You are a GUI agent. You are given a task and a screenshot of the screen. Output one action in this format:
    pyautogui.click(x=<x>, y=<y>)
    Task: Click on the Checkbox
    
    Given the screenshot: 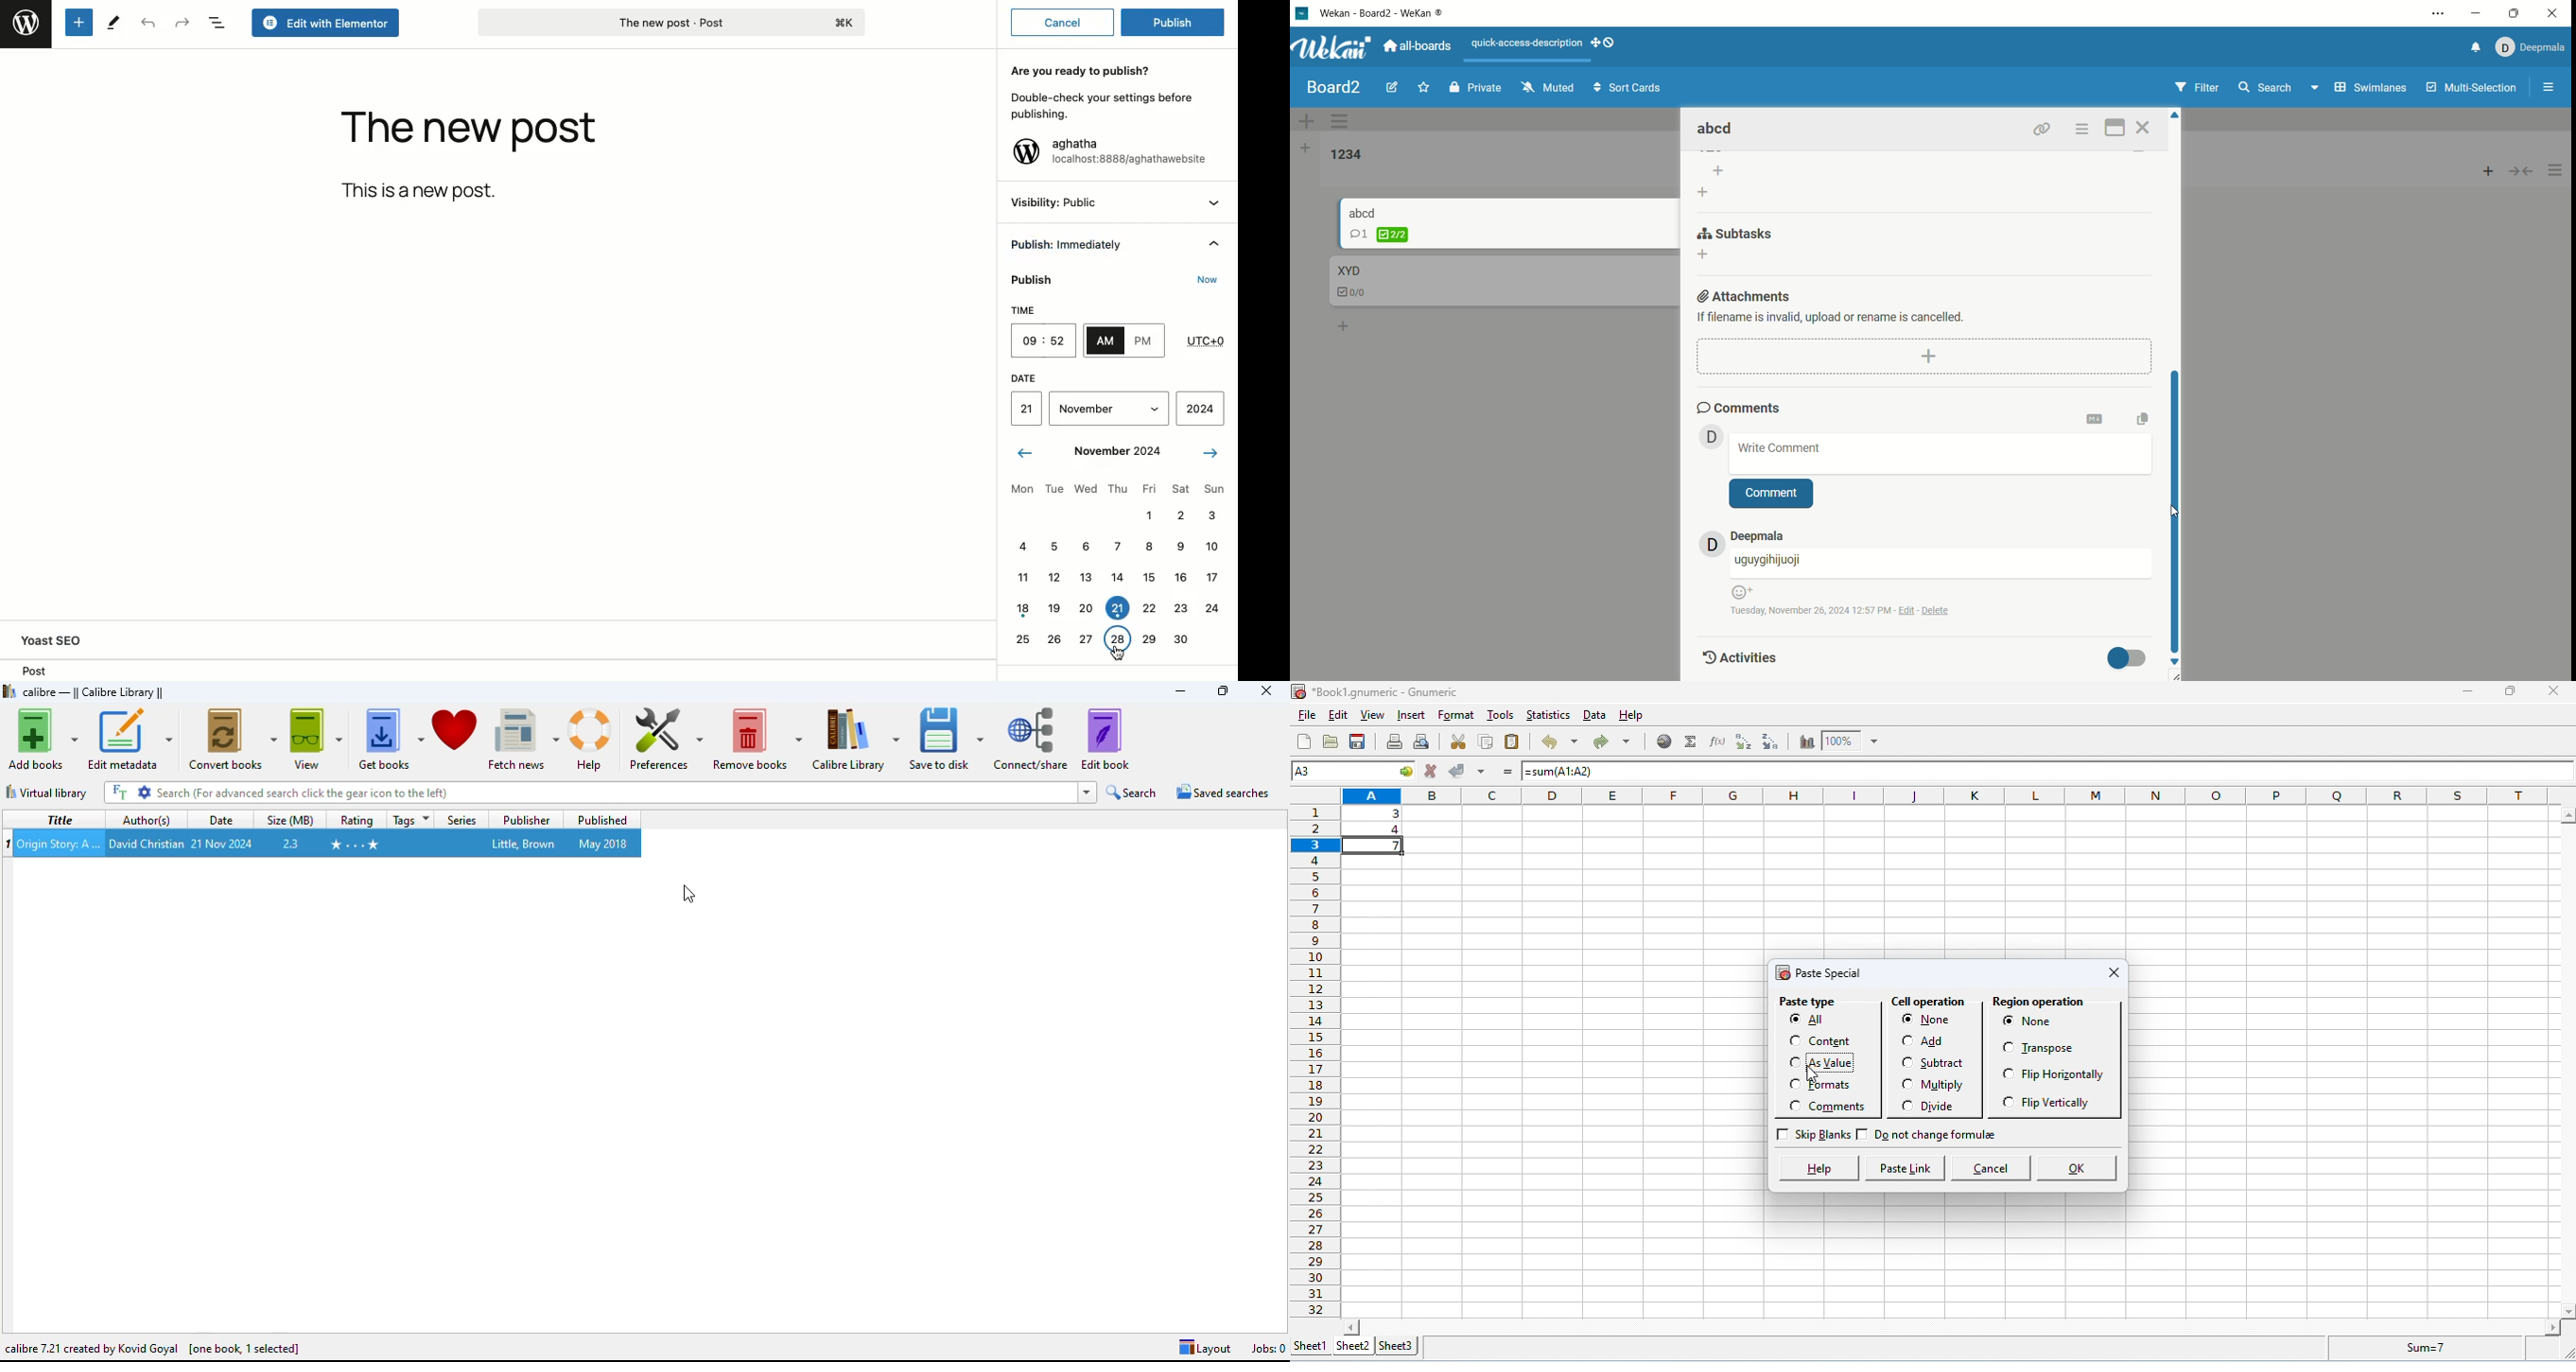 What is the action you would take?
    pyautogui.click(x=1907, y=1084)
    